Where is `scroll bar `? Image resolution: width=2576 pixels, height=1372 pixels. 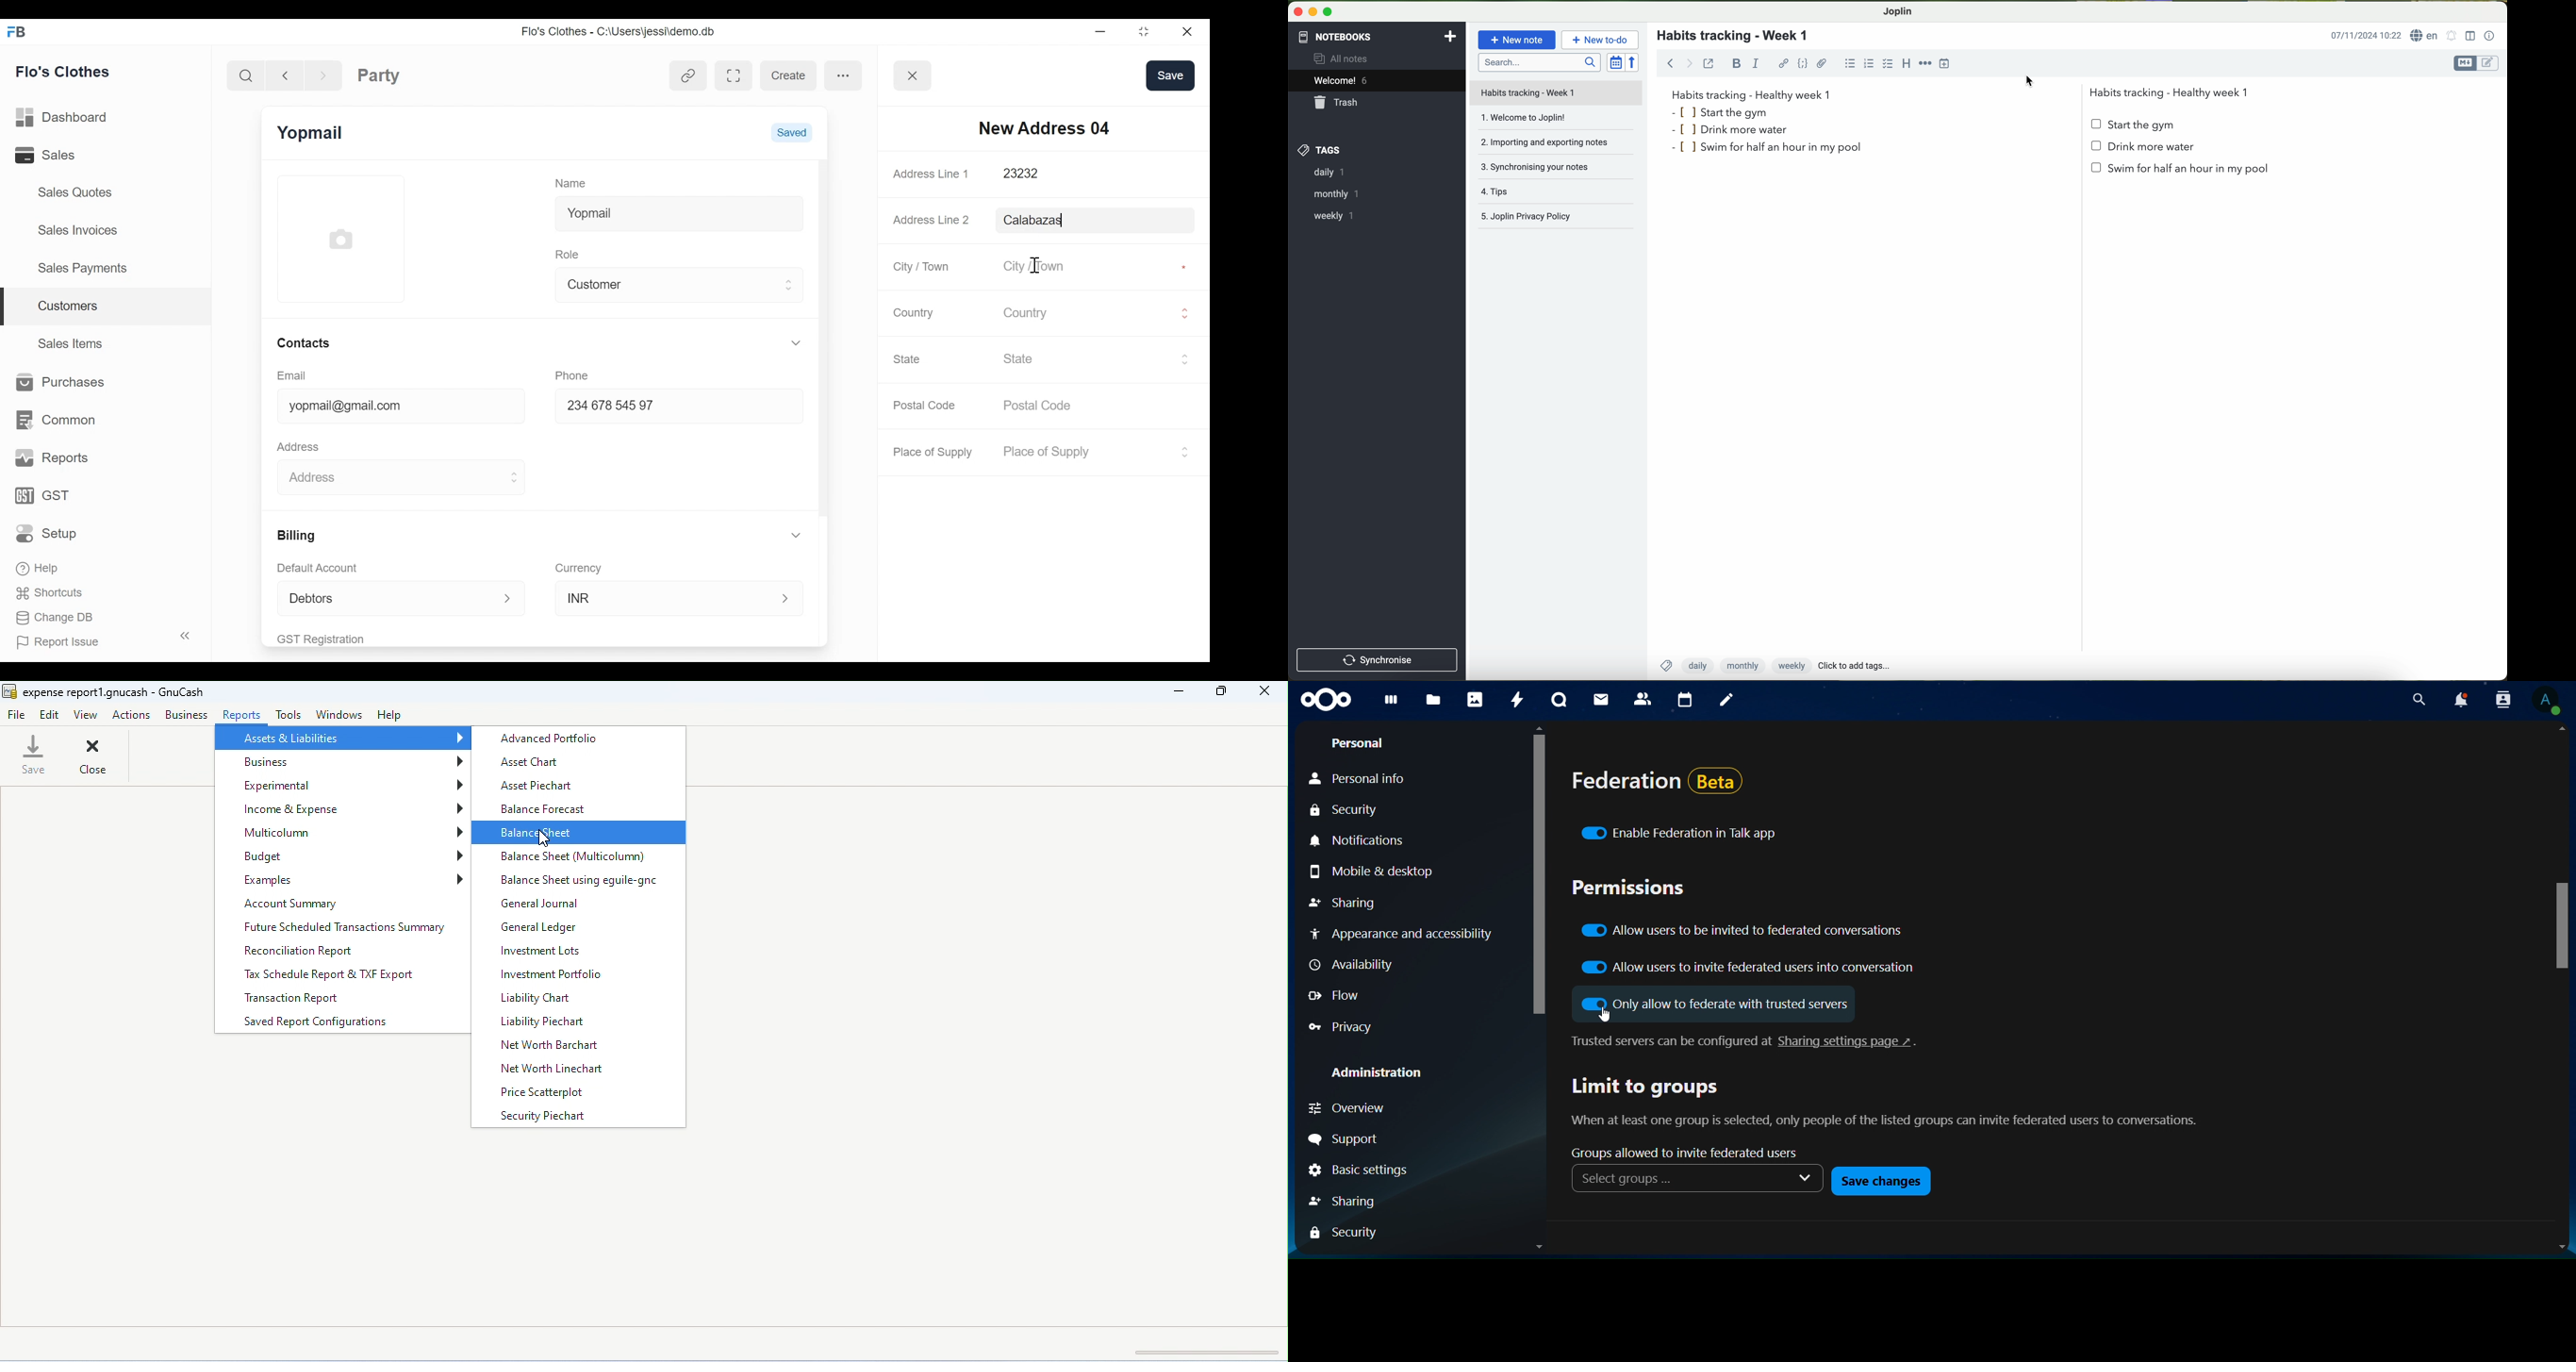
scroll bar  is located at coordinates (2558, 931).